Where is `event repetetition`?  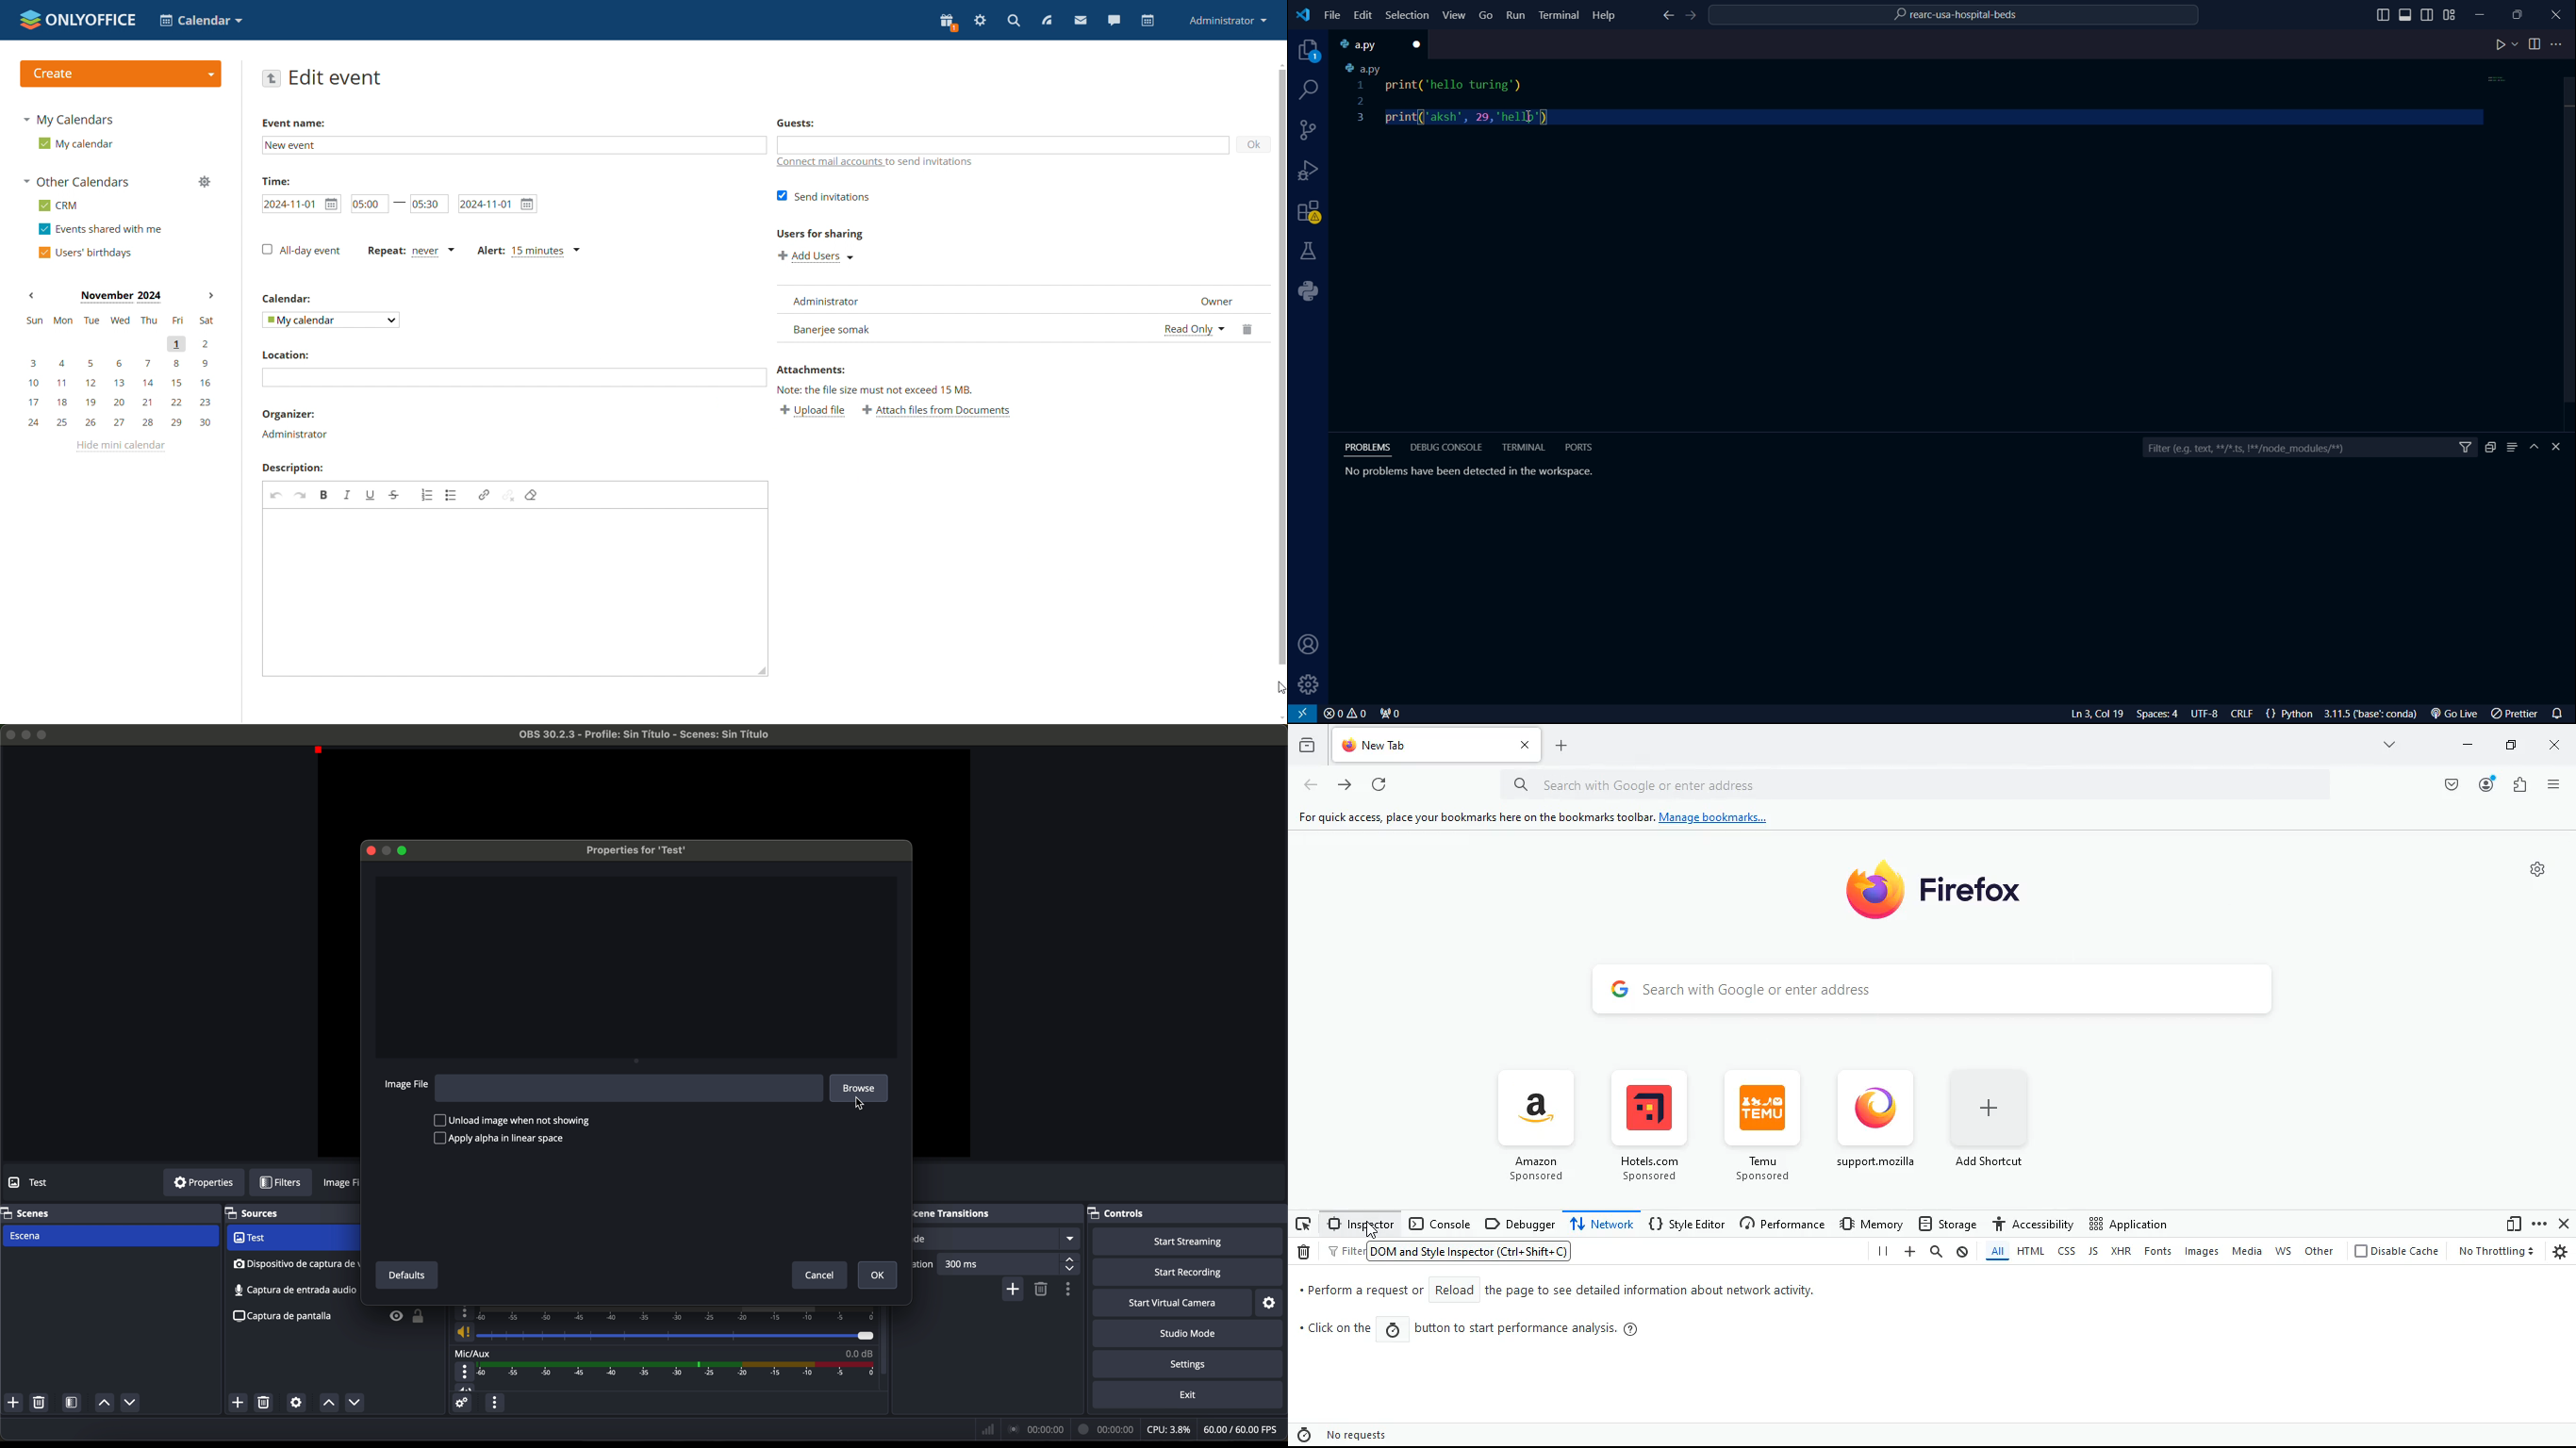 event repetetition is located at coordinates (410, 252).